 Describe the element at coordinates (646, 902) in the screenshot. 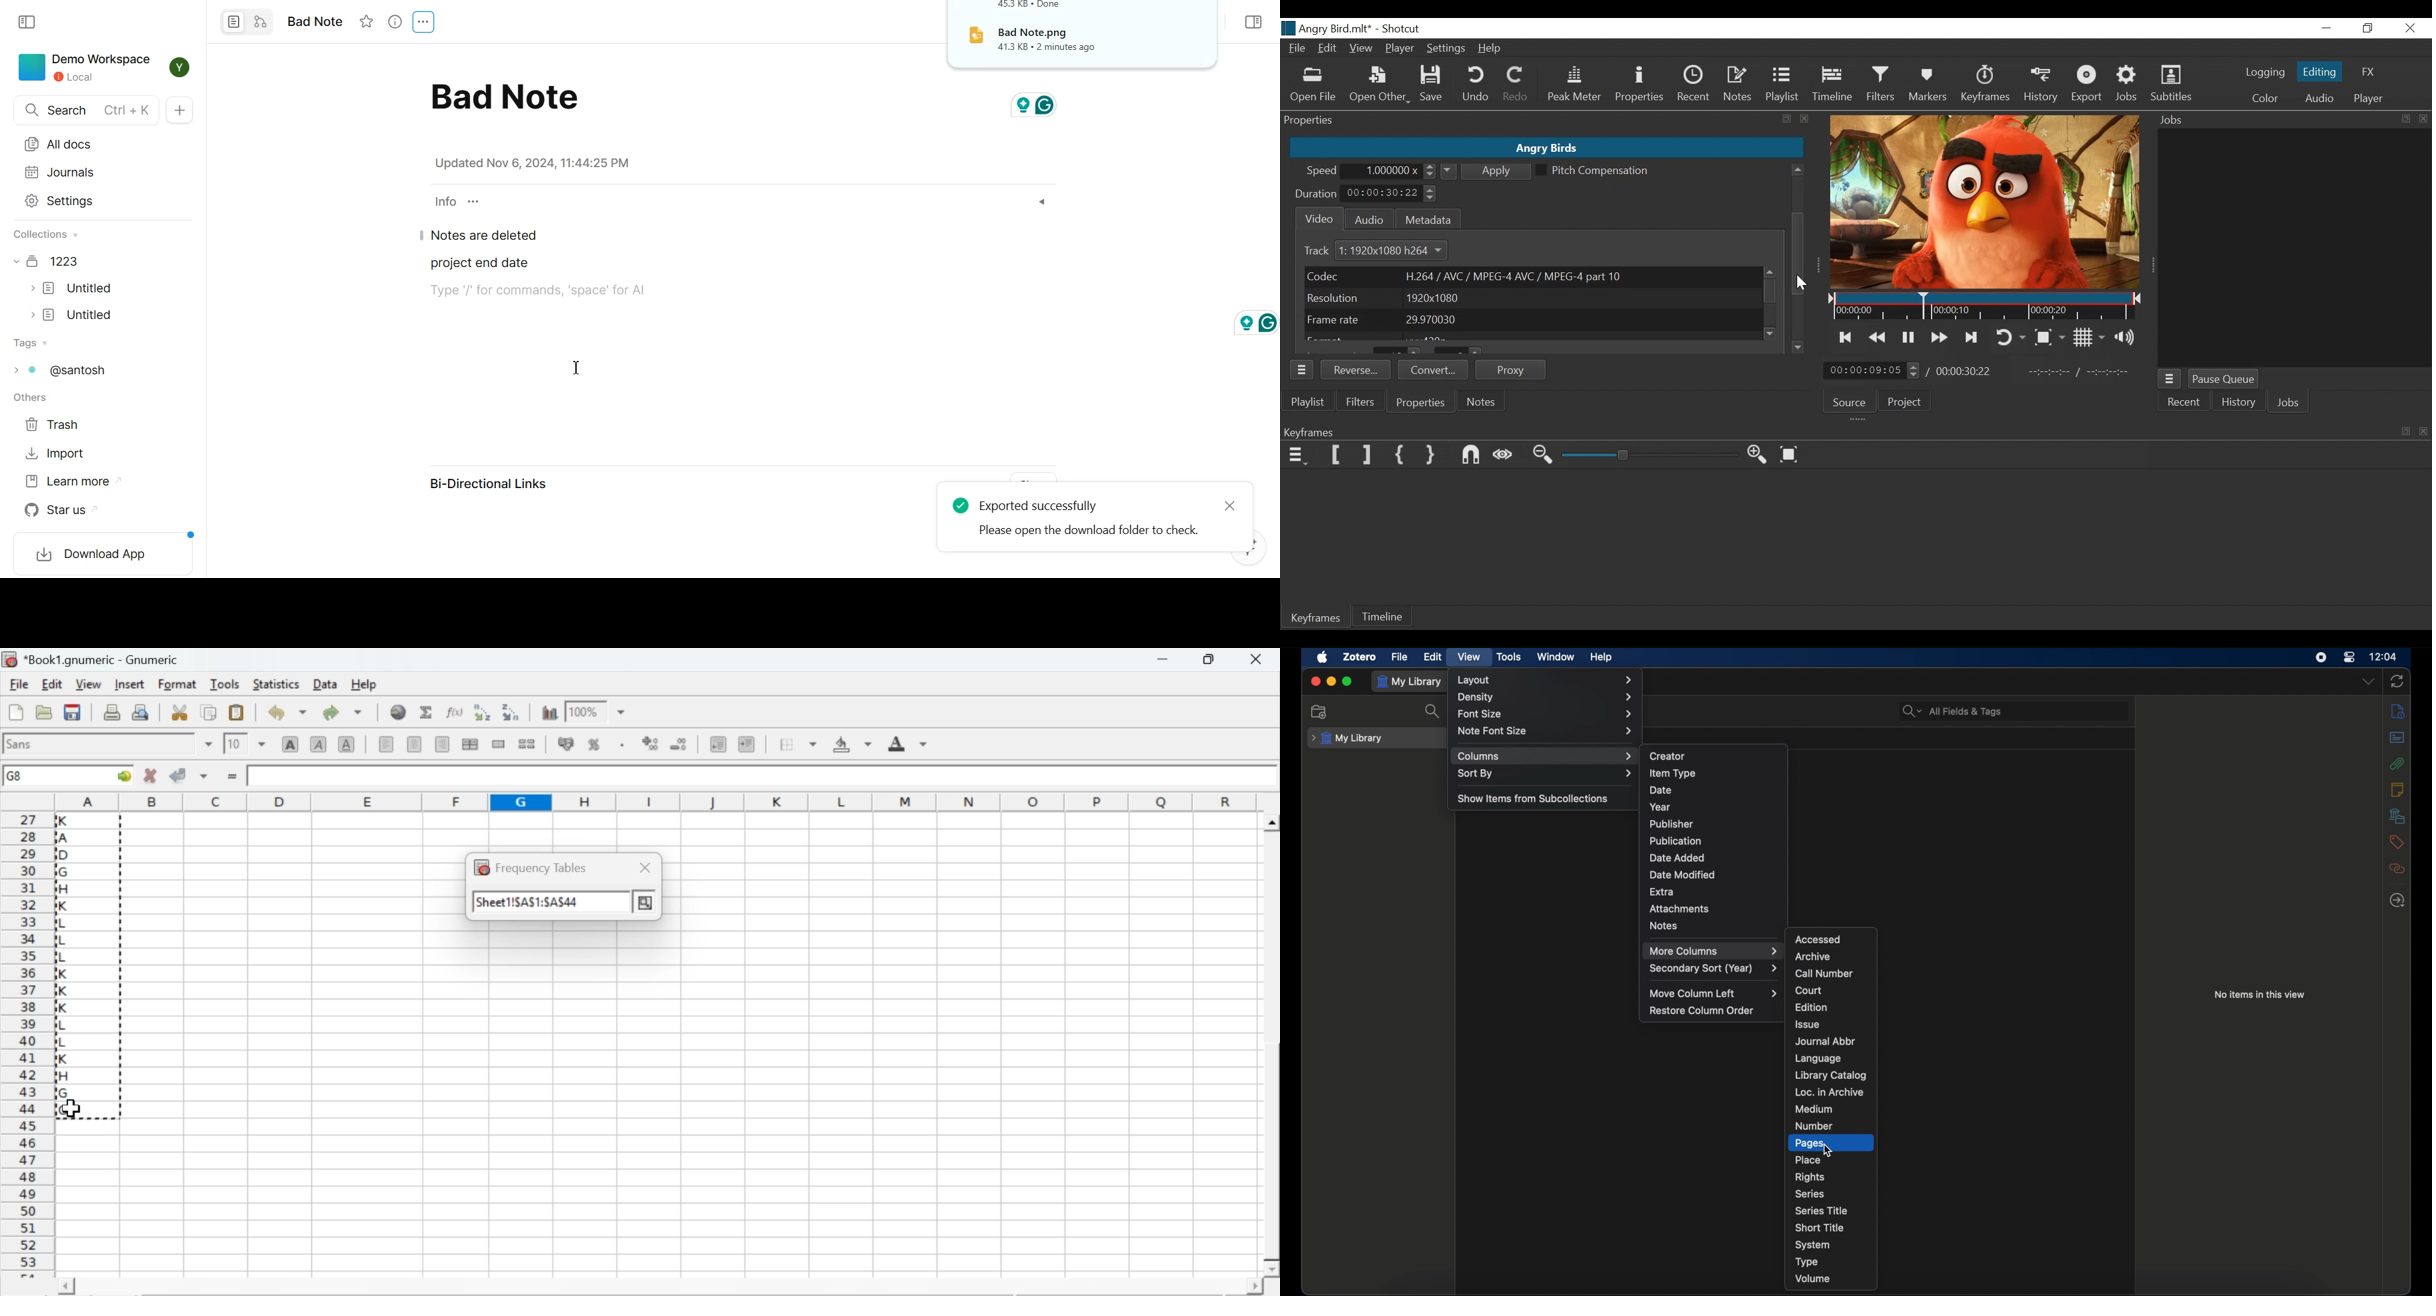

I see `more` at that location.